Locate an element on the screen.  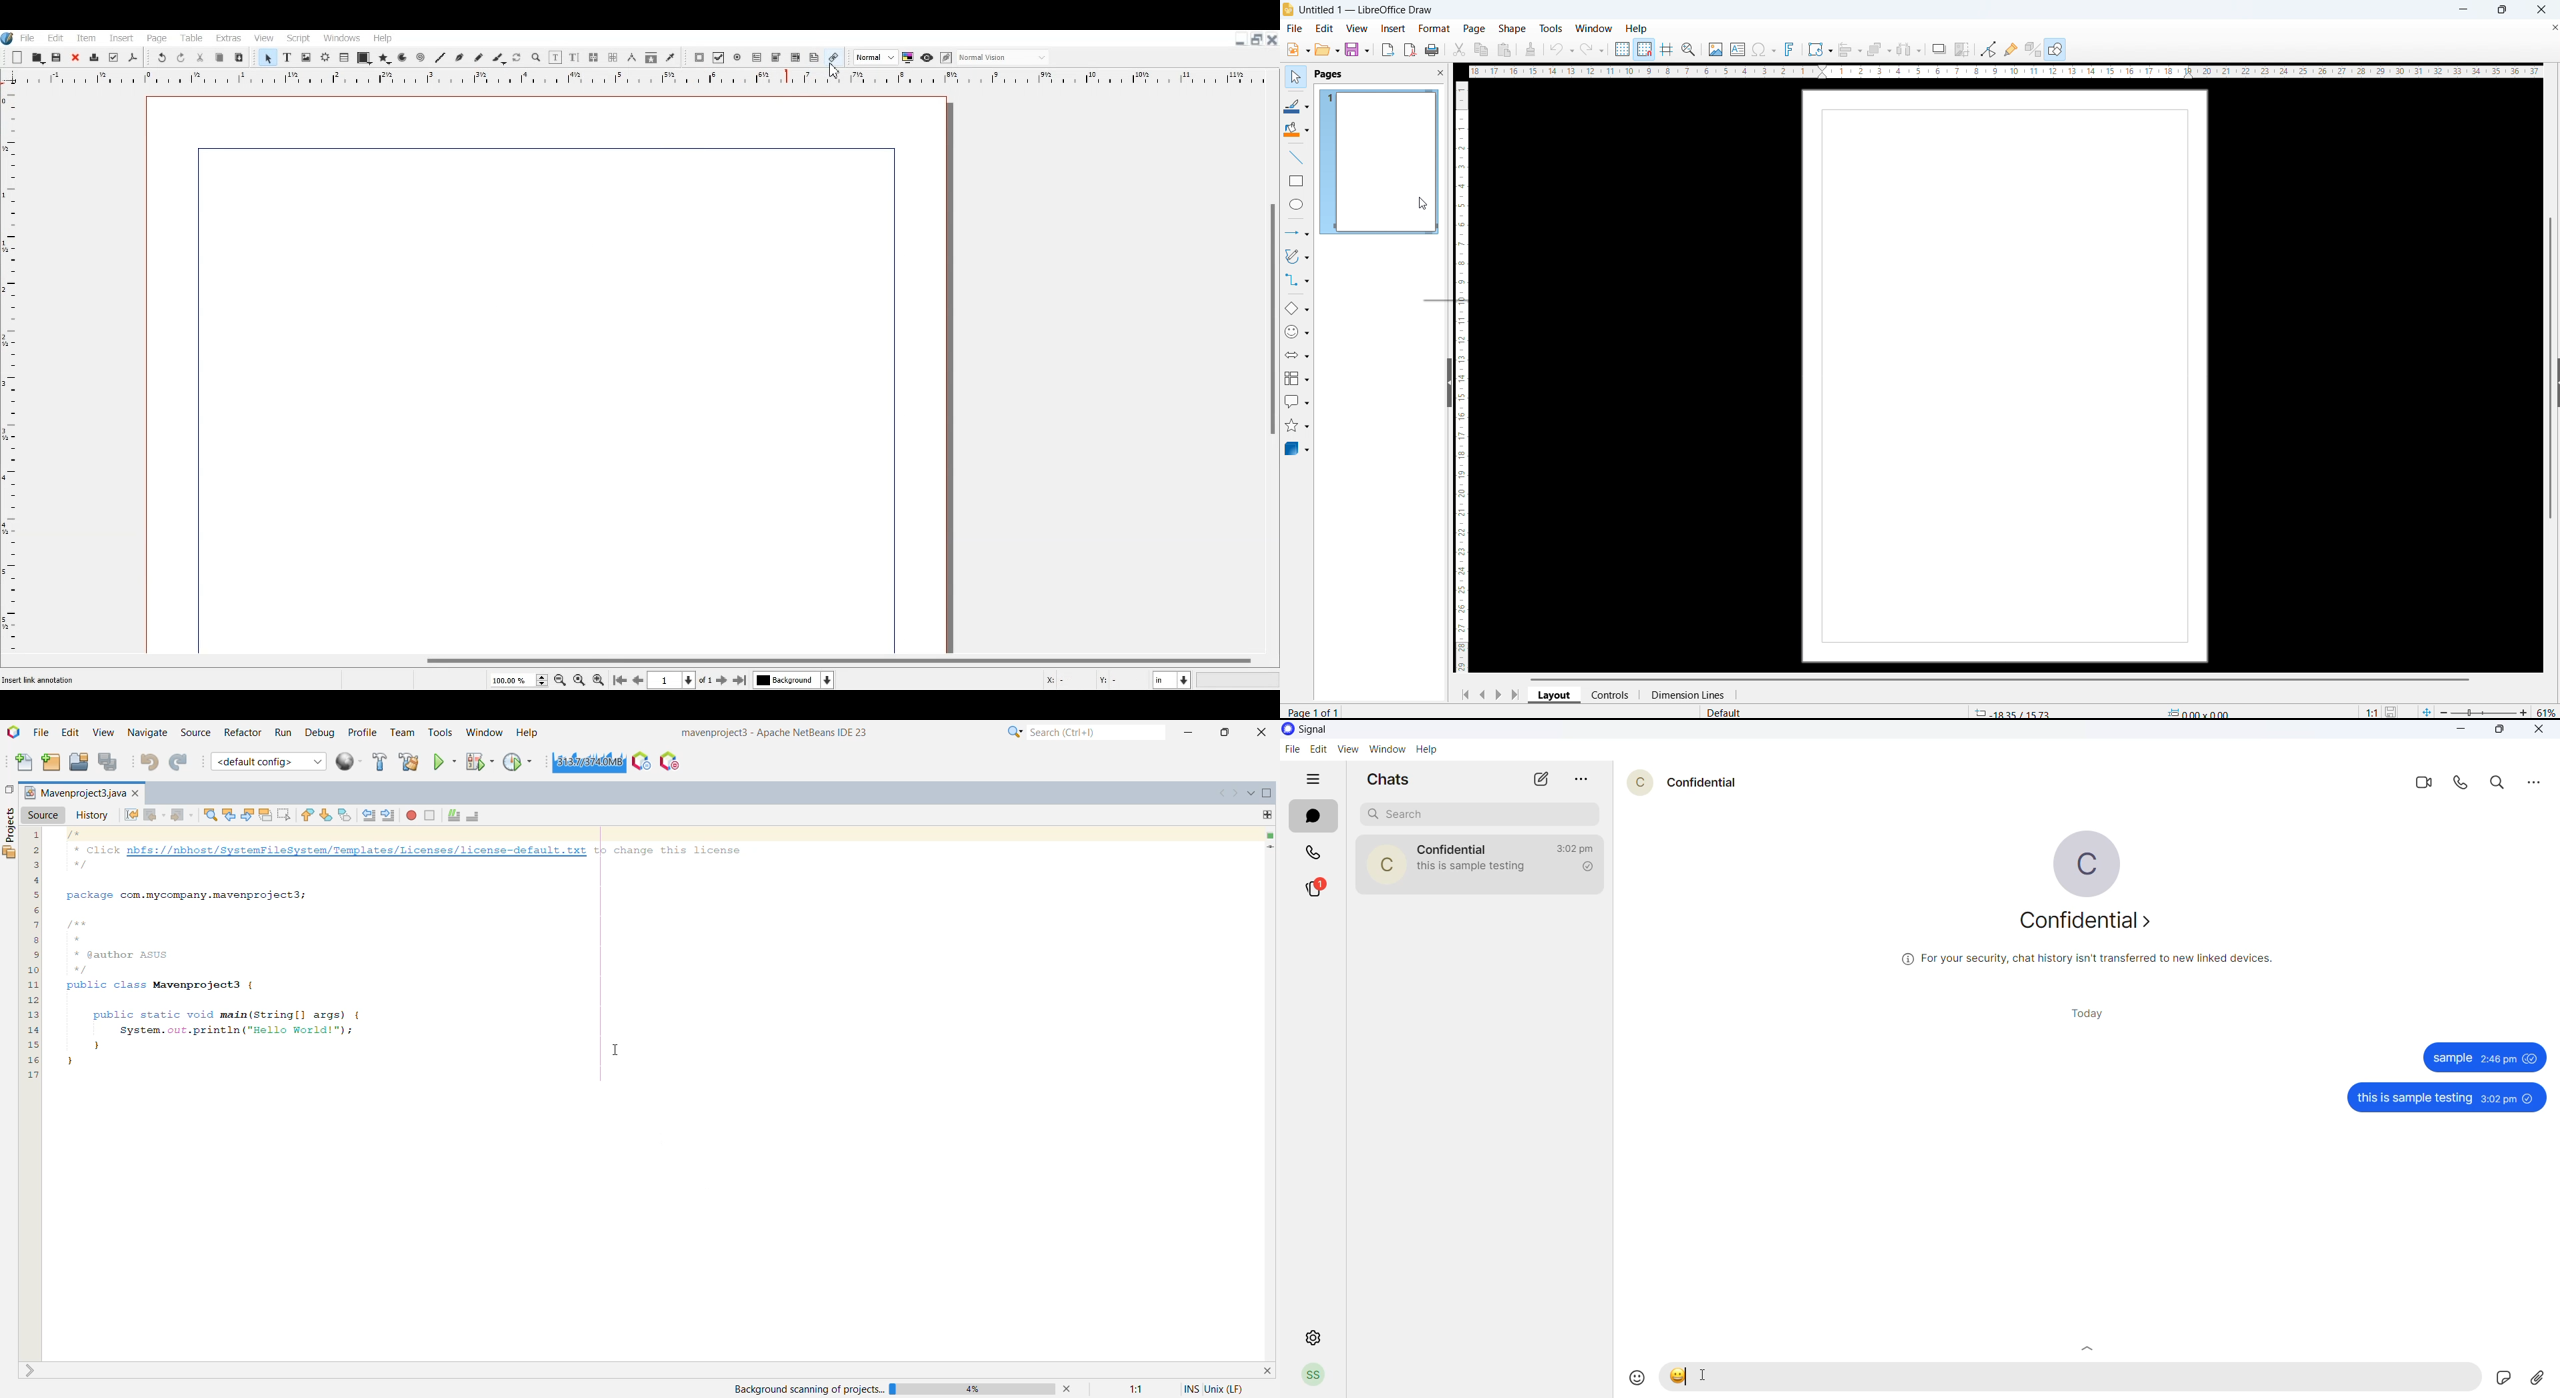
Go to Previous page is located at coordinates (638, 680).